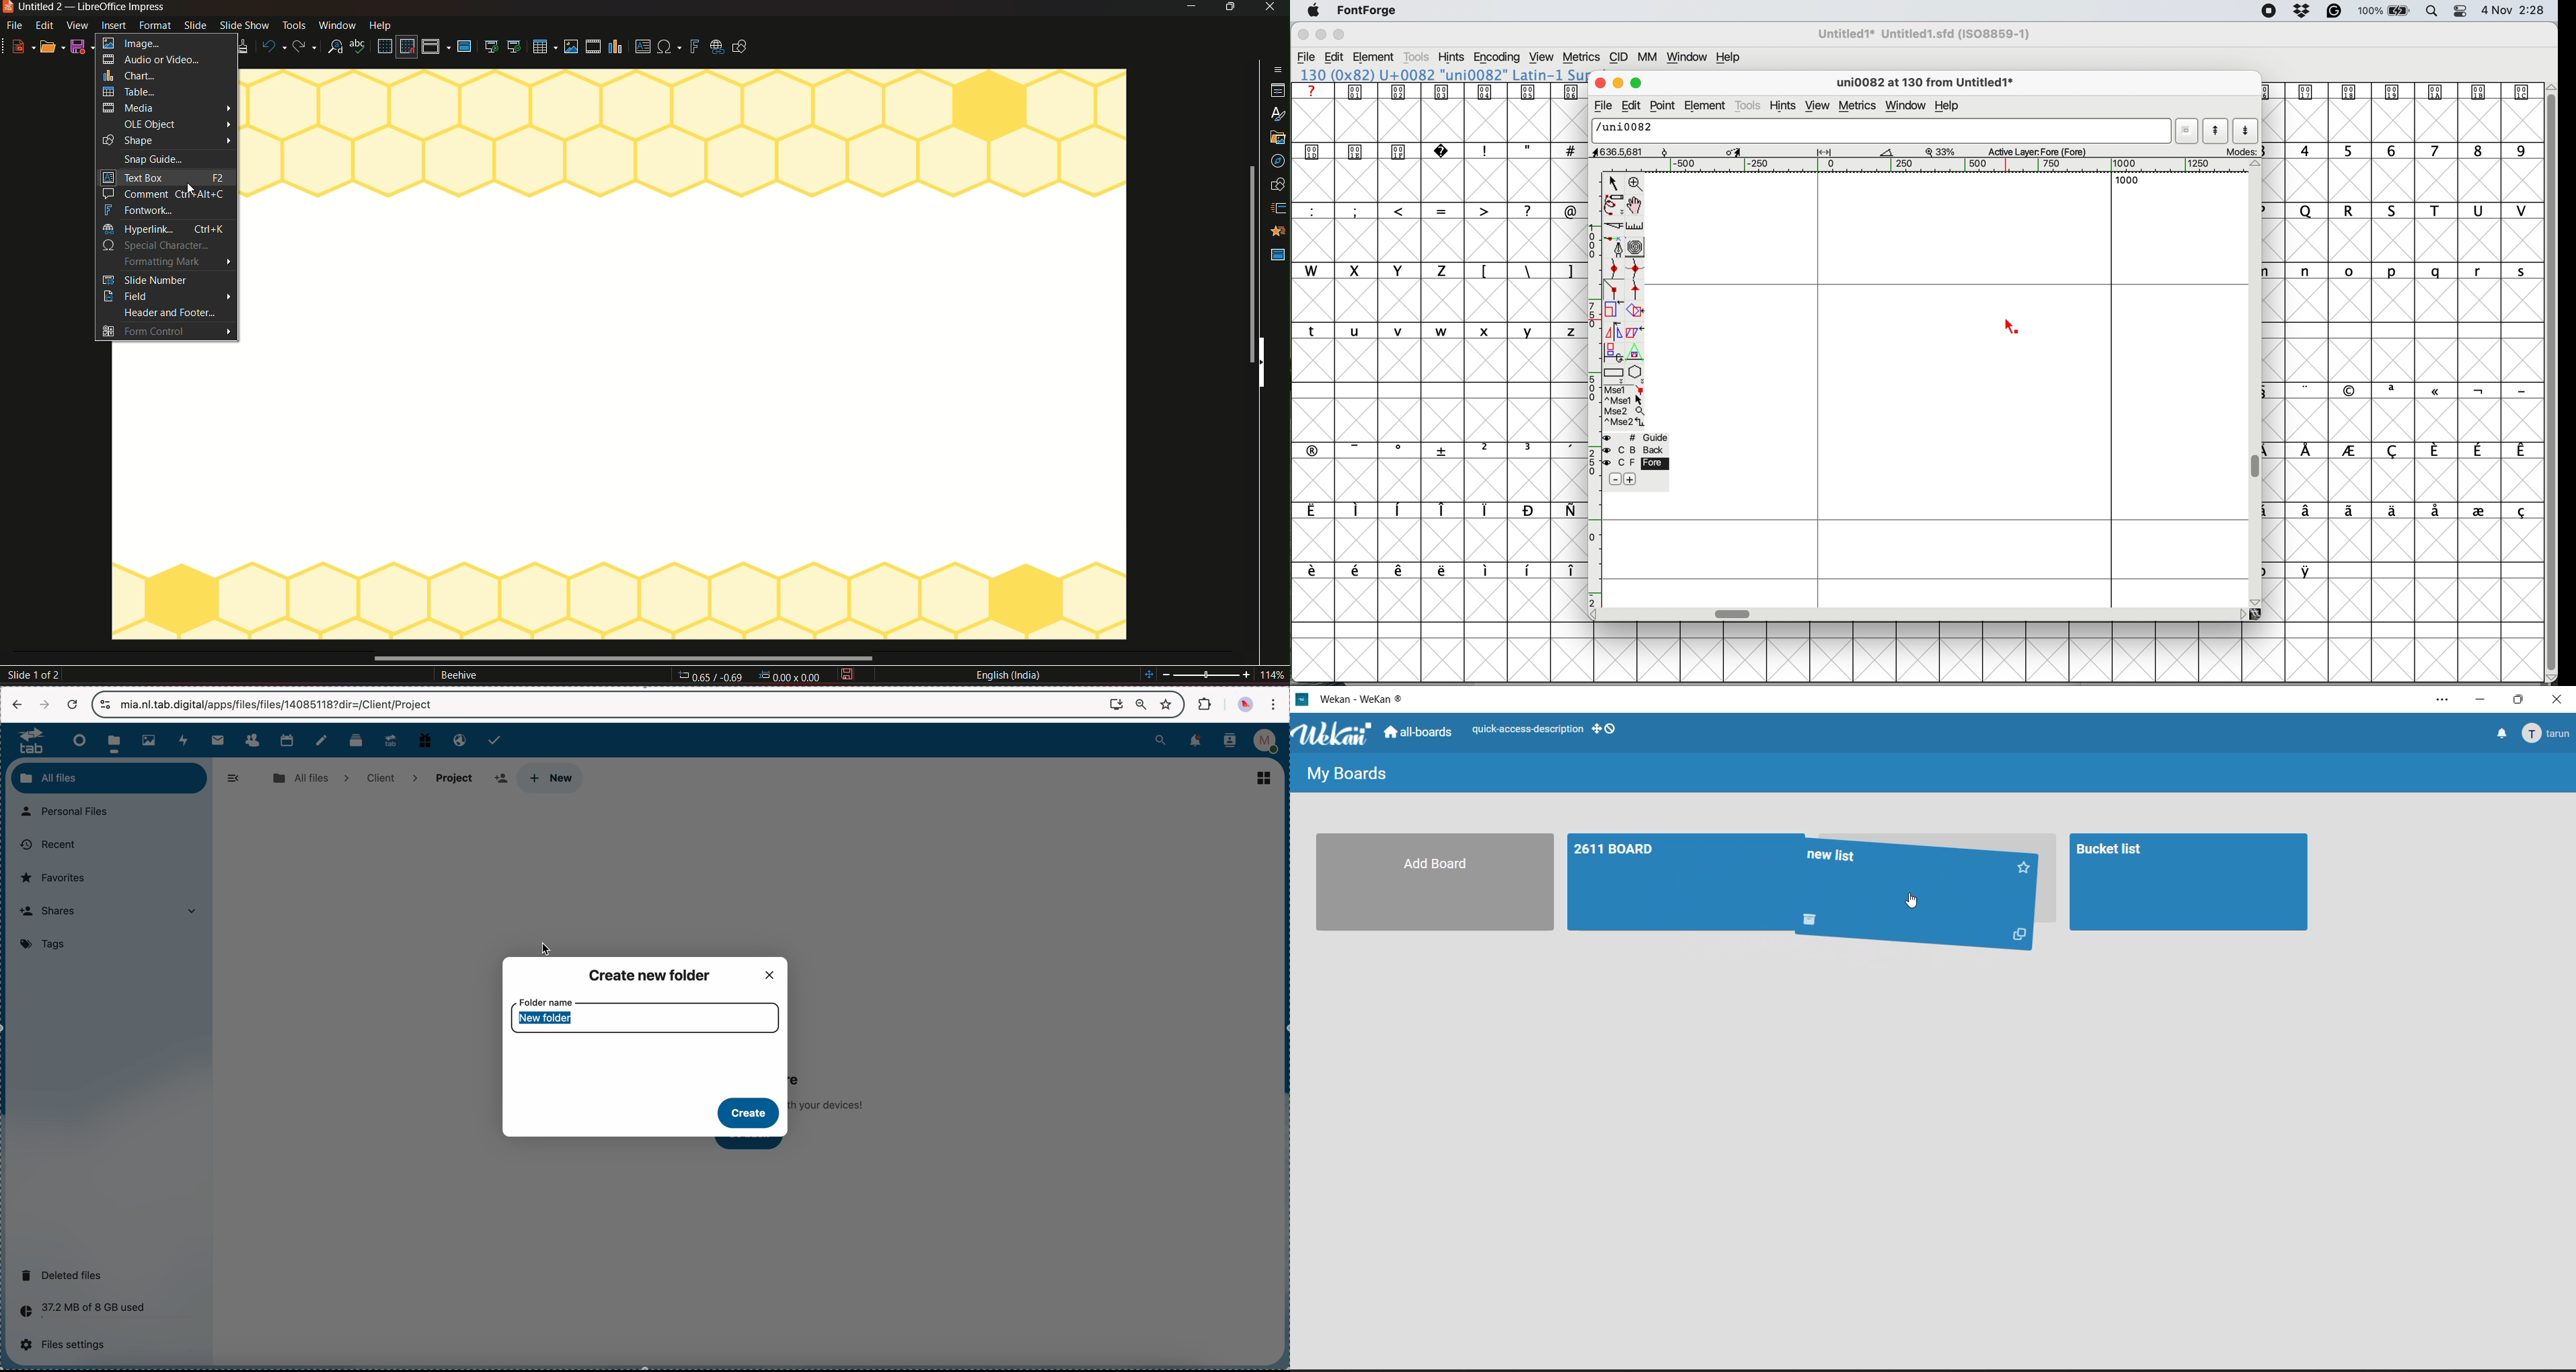 The image size is (2576, 1372). What do you see at coordinates (1193, 741) in the screenshot?
I see `notifications` at bounding box center [1193, 741].